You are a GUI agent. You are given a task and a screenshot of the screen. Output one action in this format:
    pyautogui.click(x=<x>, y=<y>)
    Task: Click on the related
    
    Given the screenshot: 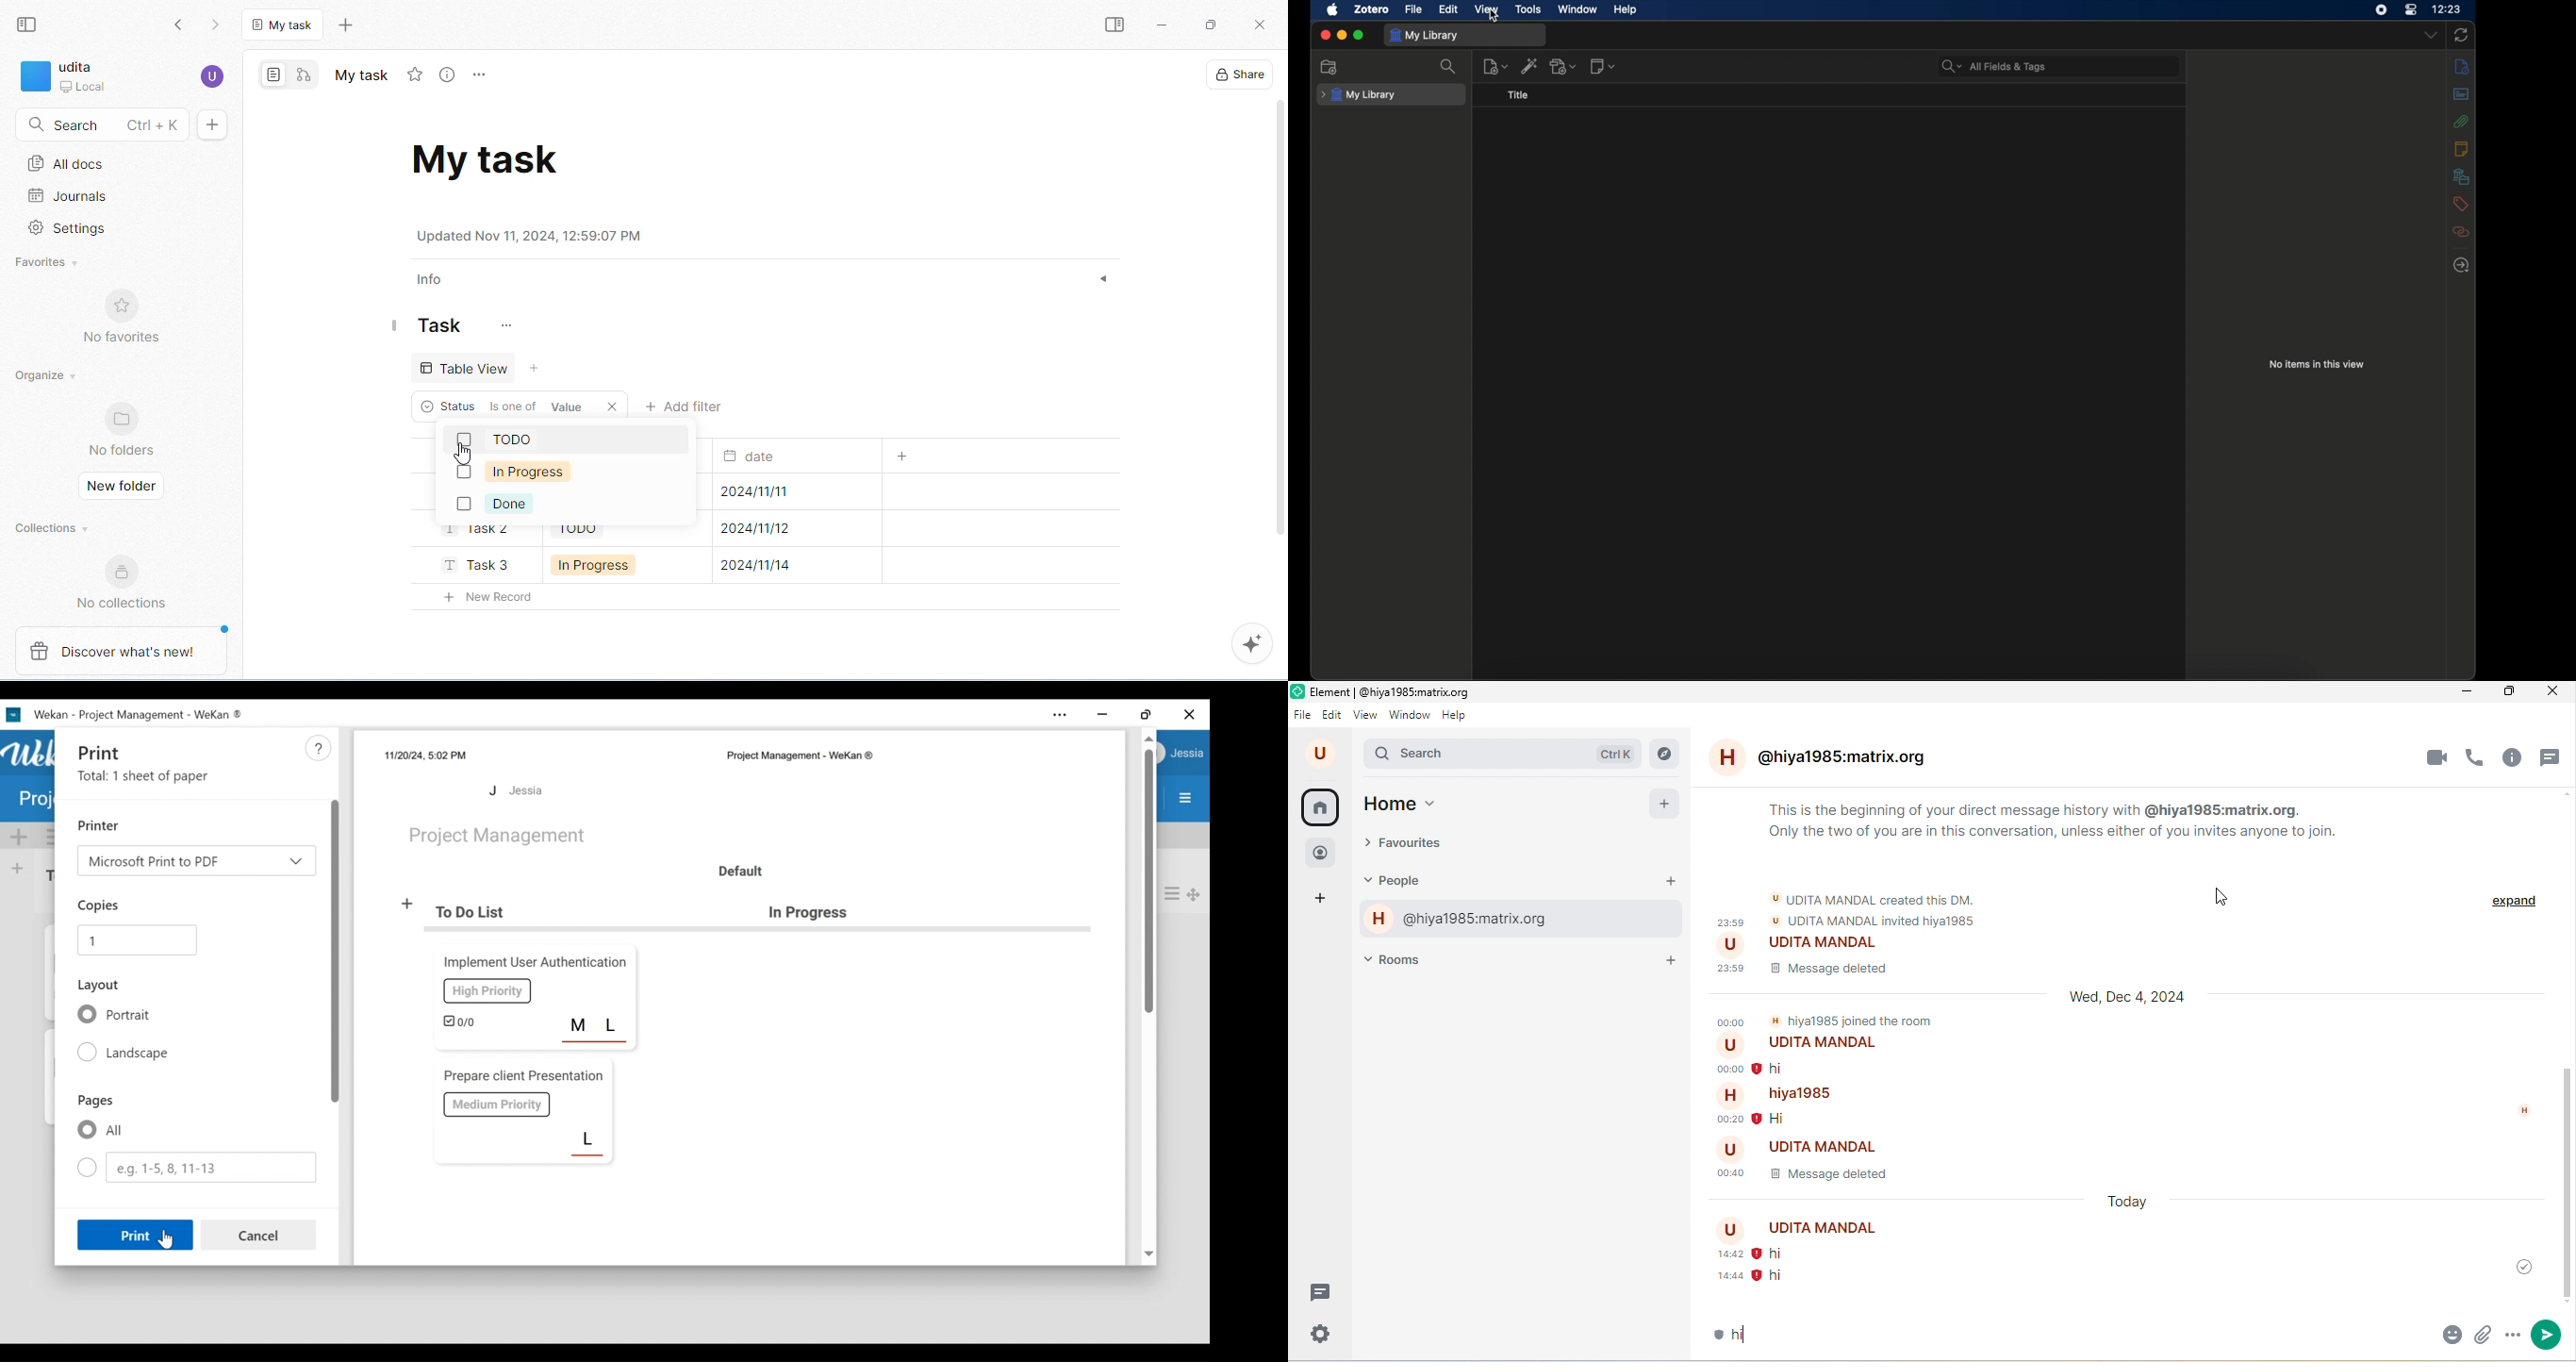 What is the action you would take?
    pyautogui.click(x=2462, y=231)
    